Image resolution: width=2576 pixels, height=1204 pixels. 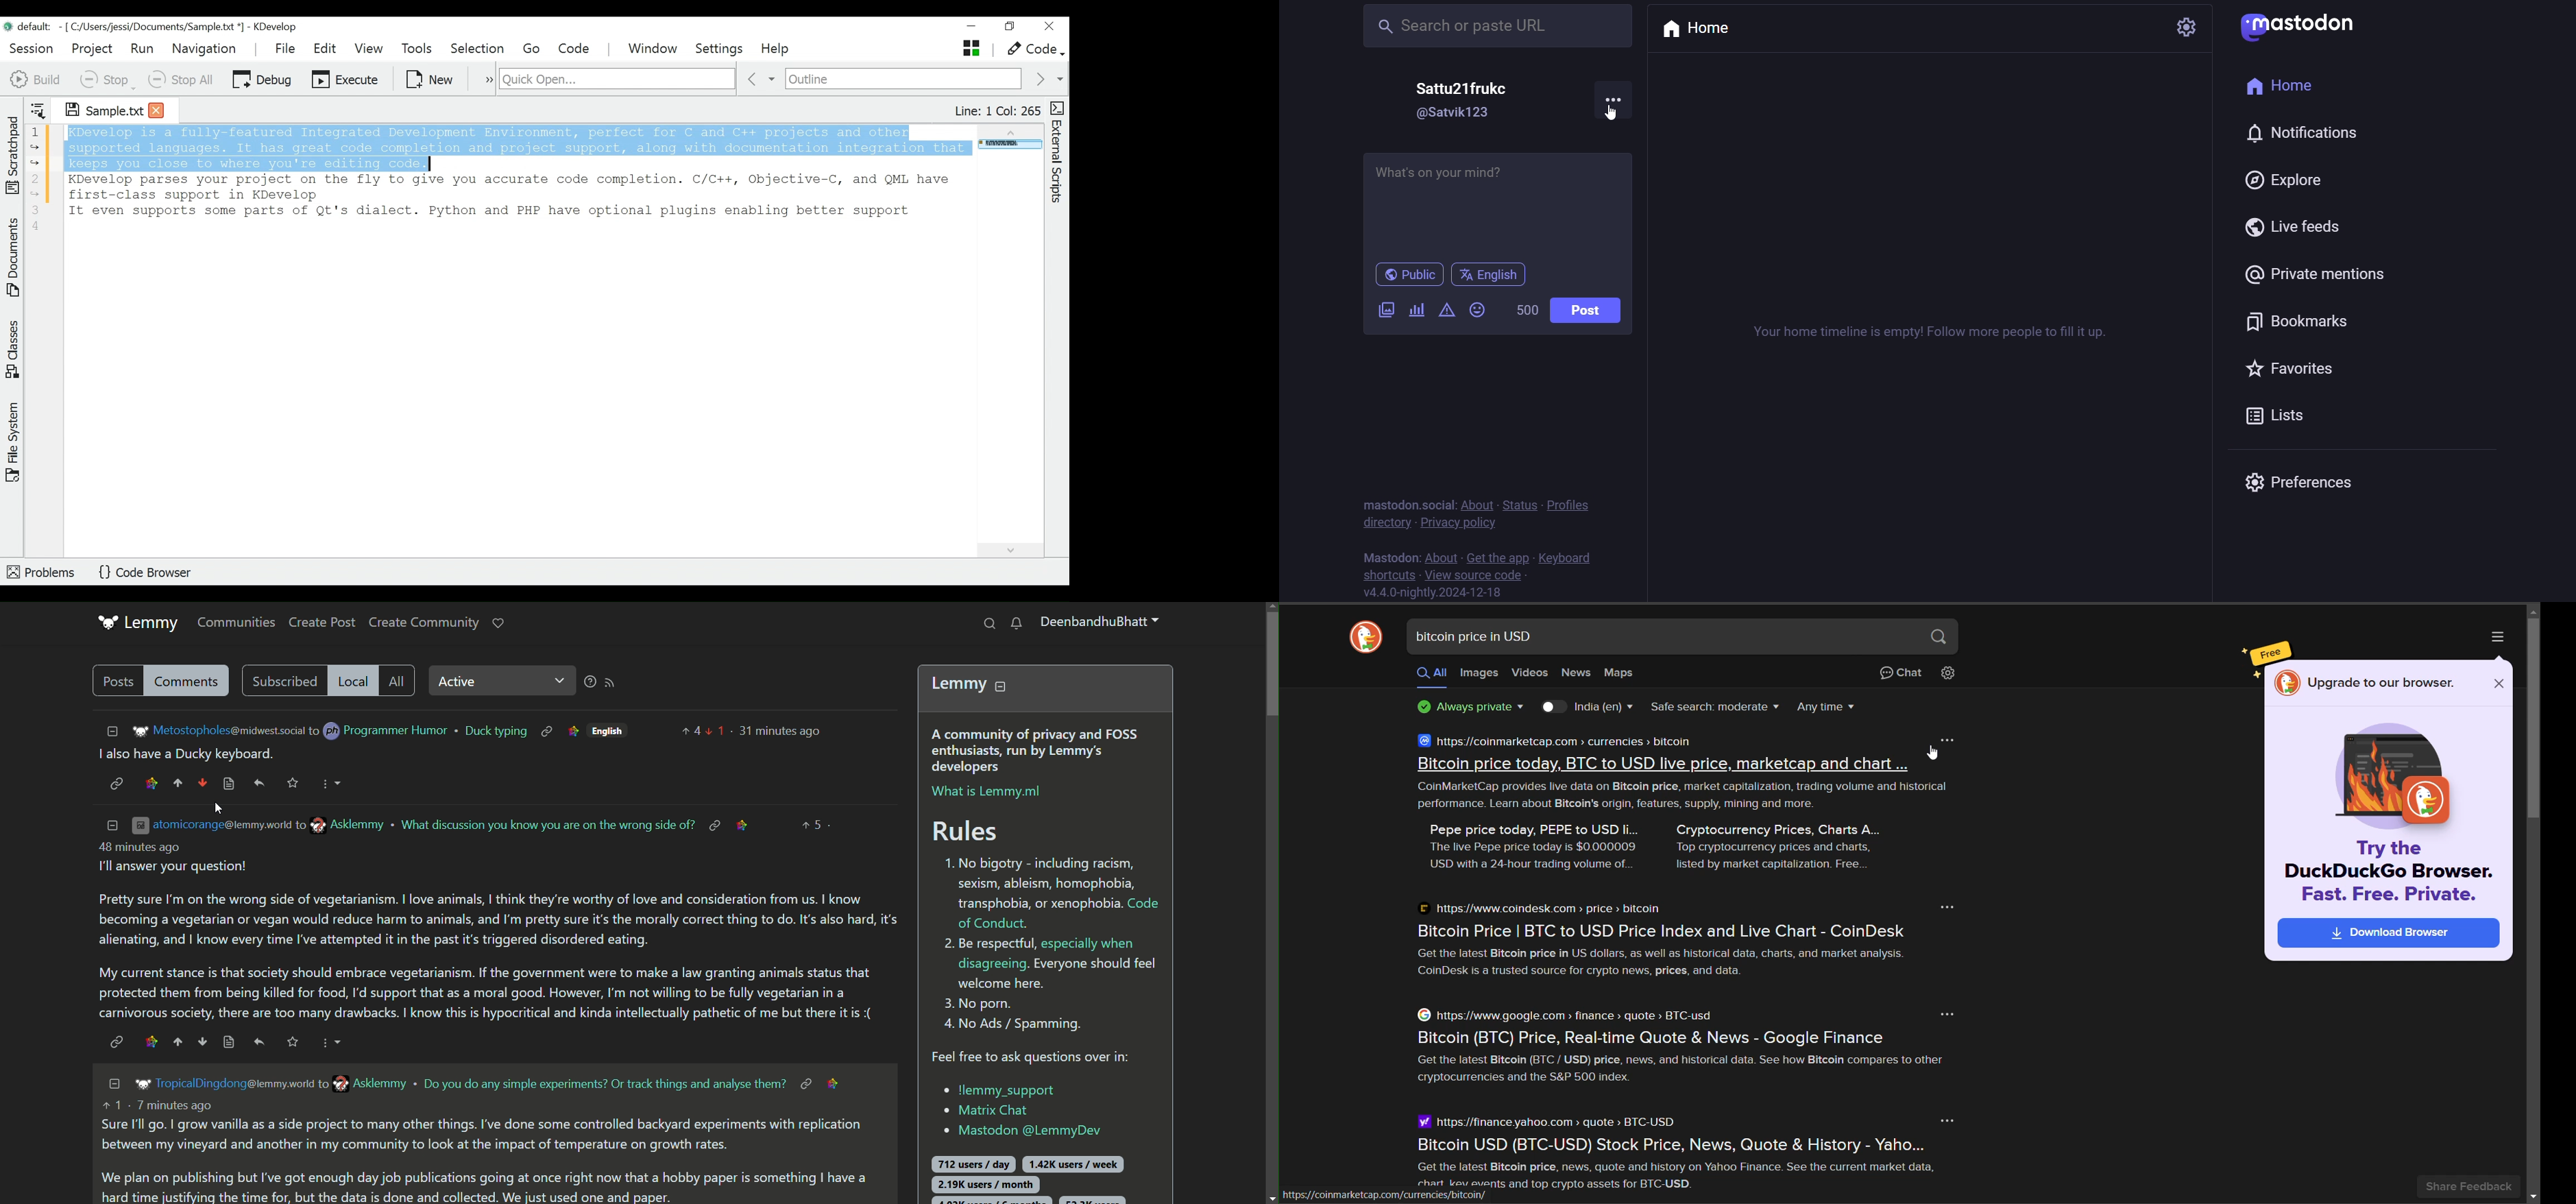 I want to click on subscribed, so click(x=281, y=680).